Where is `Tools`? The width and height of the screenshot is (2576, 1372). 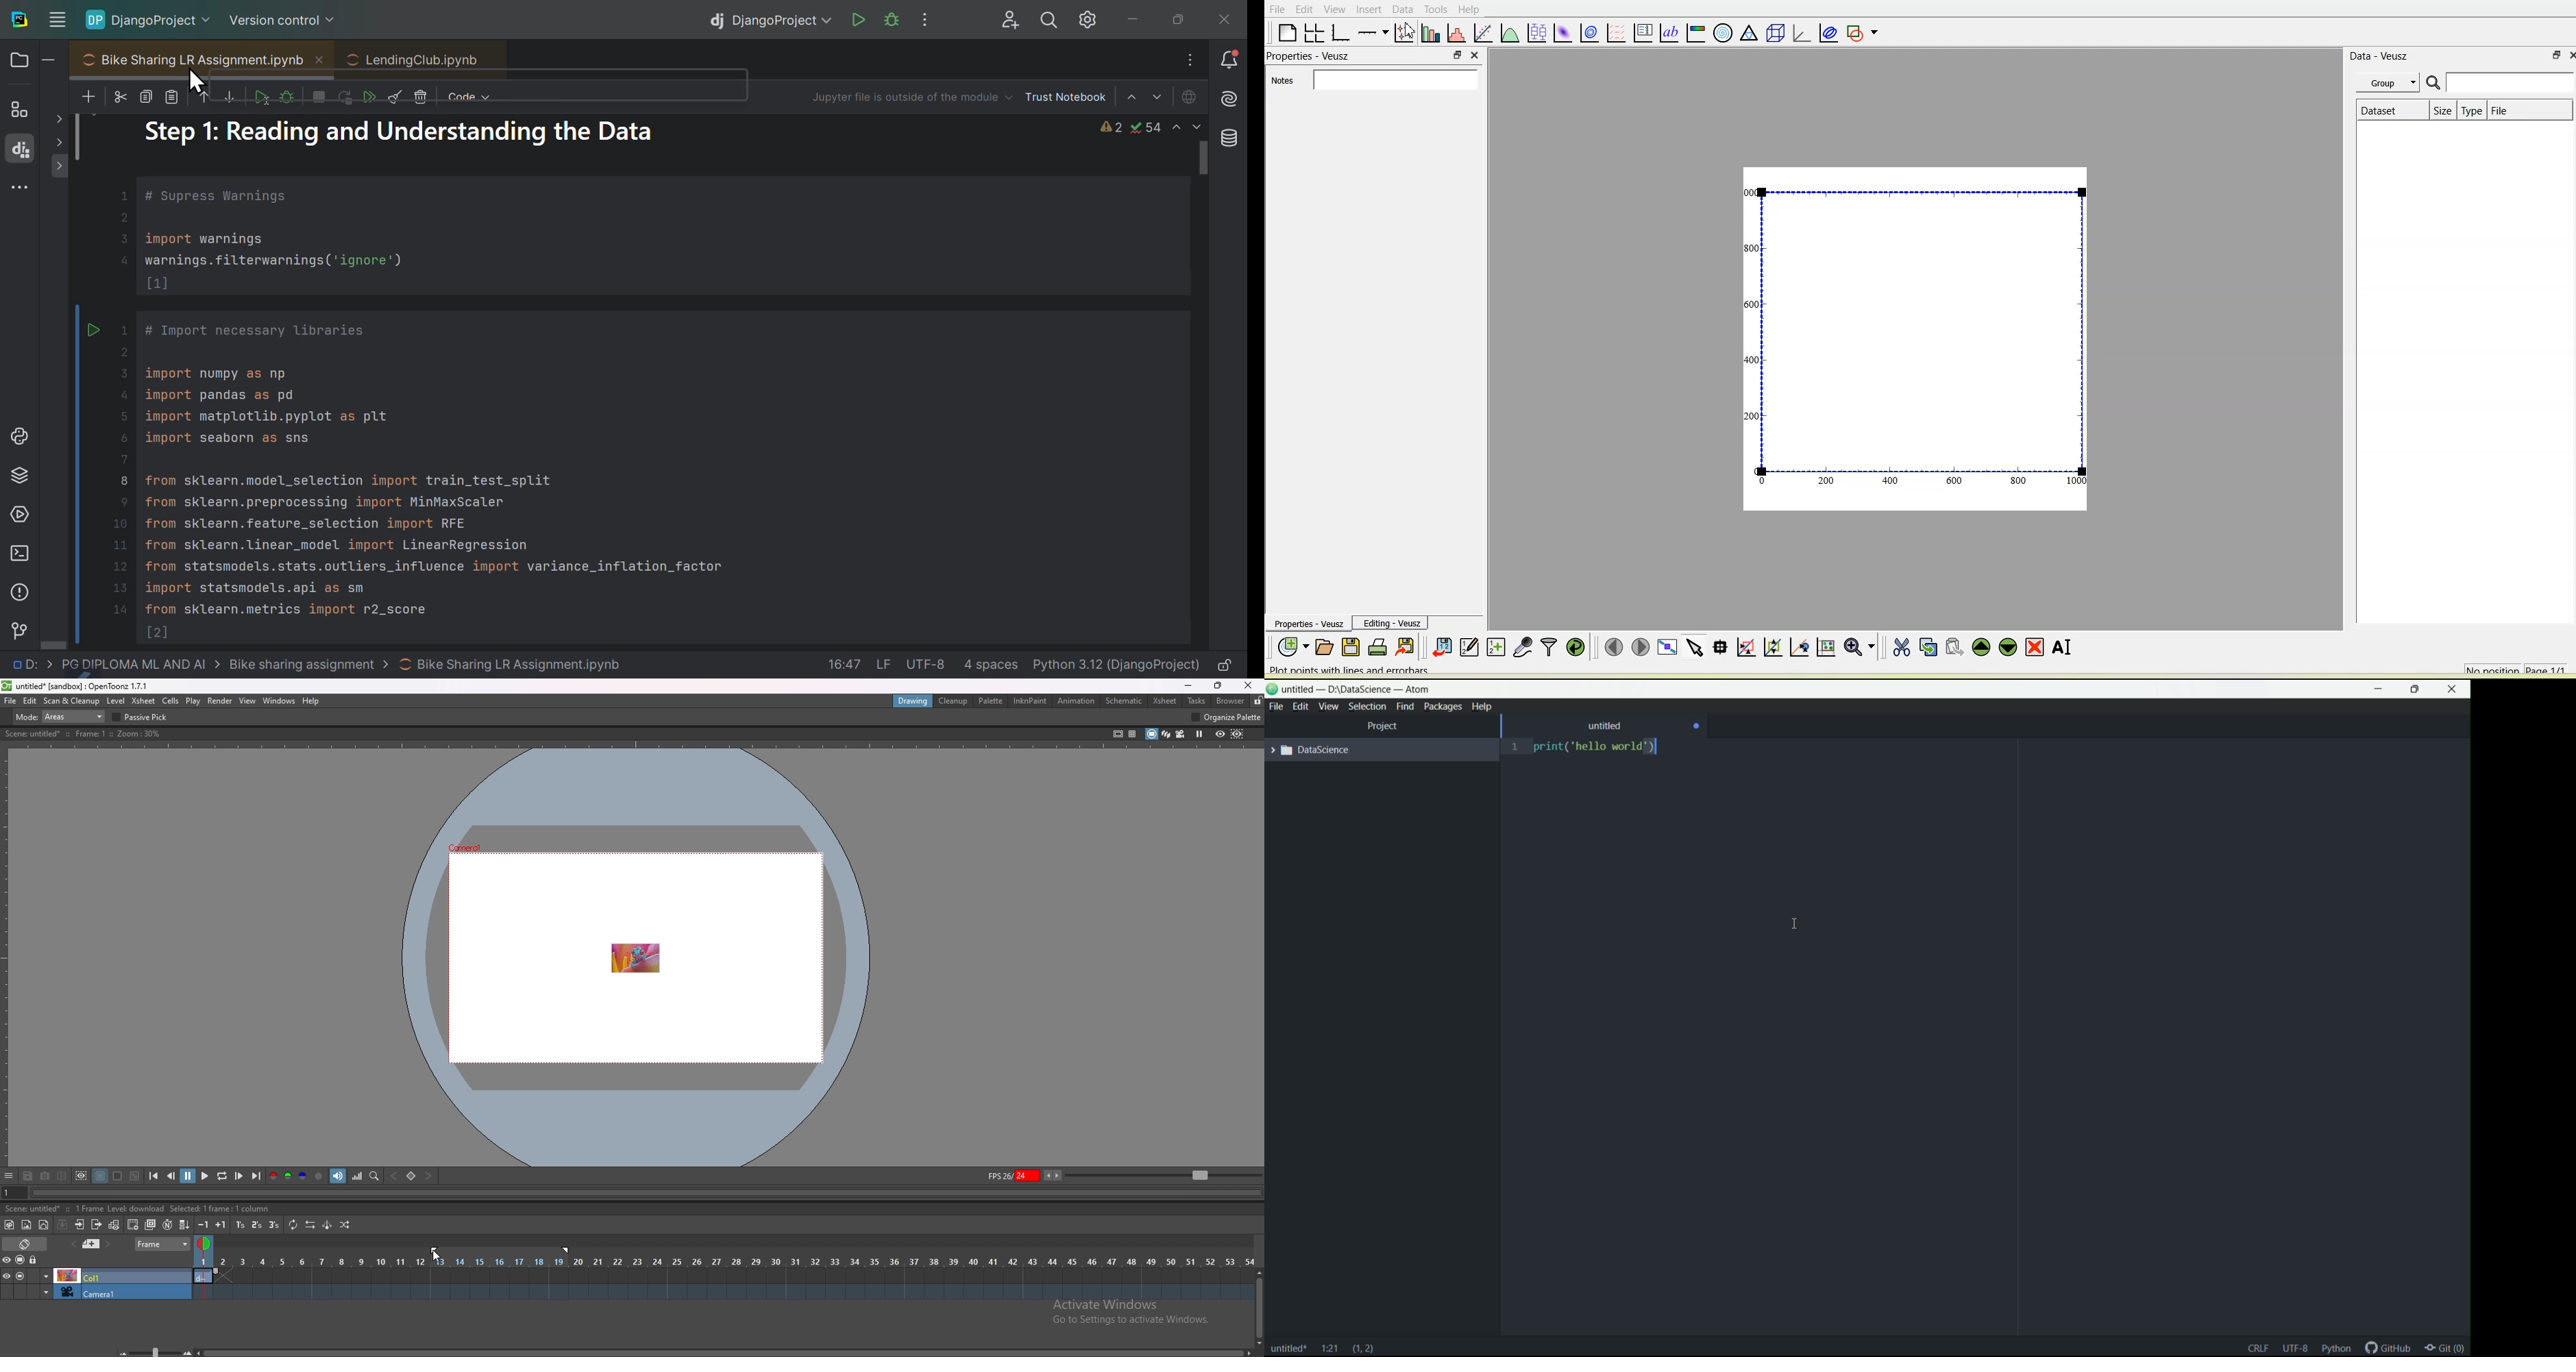
Tools is located at coordinates (1434, 10).